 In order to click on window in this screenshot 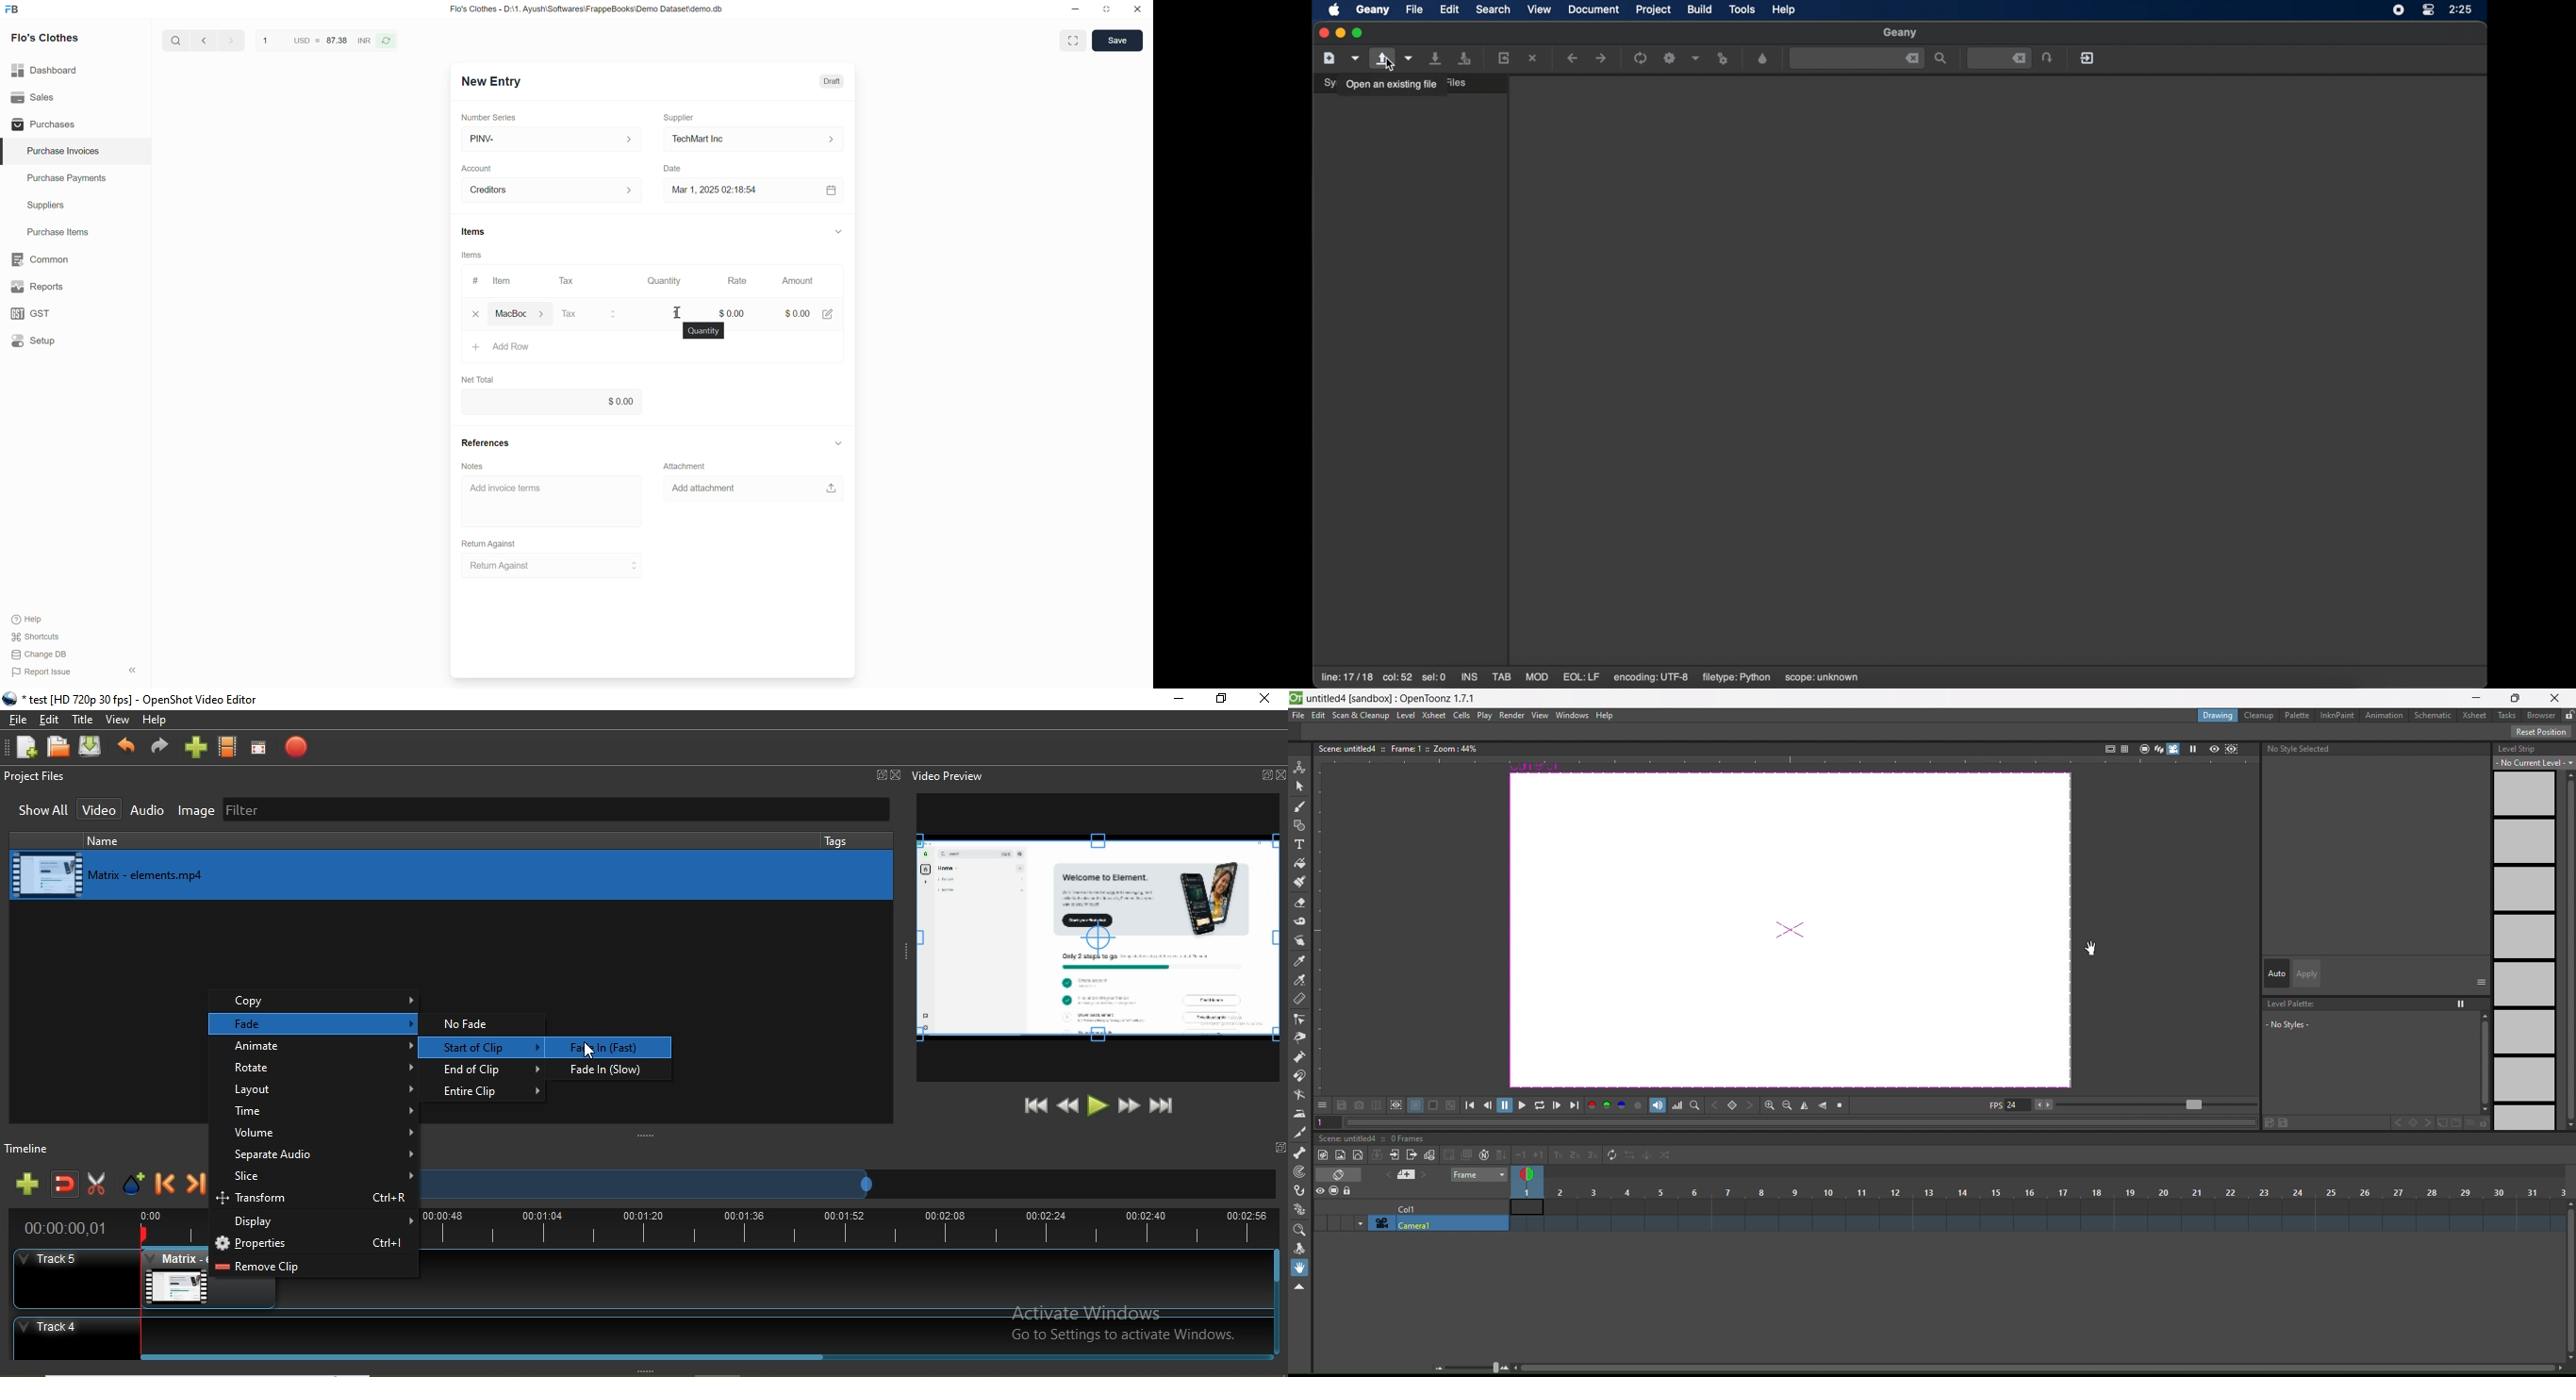, I will do `click(1280, 1148)`.